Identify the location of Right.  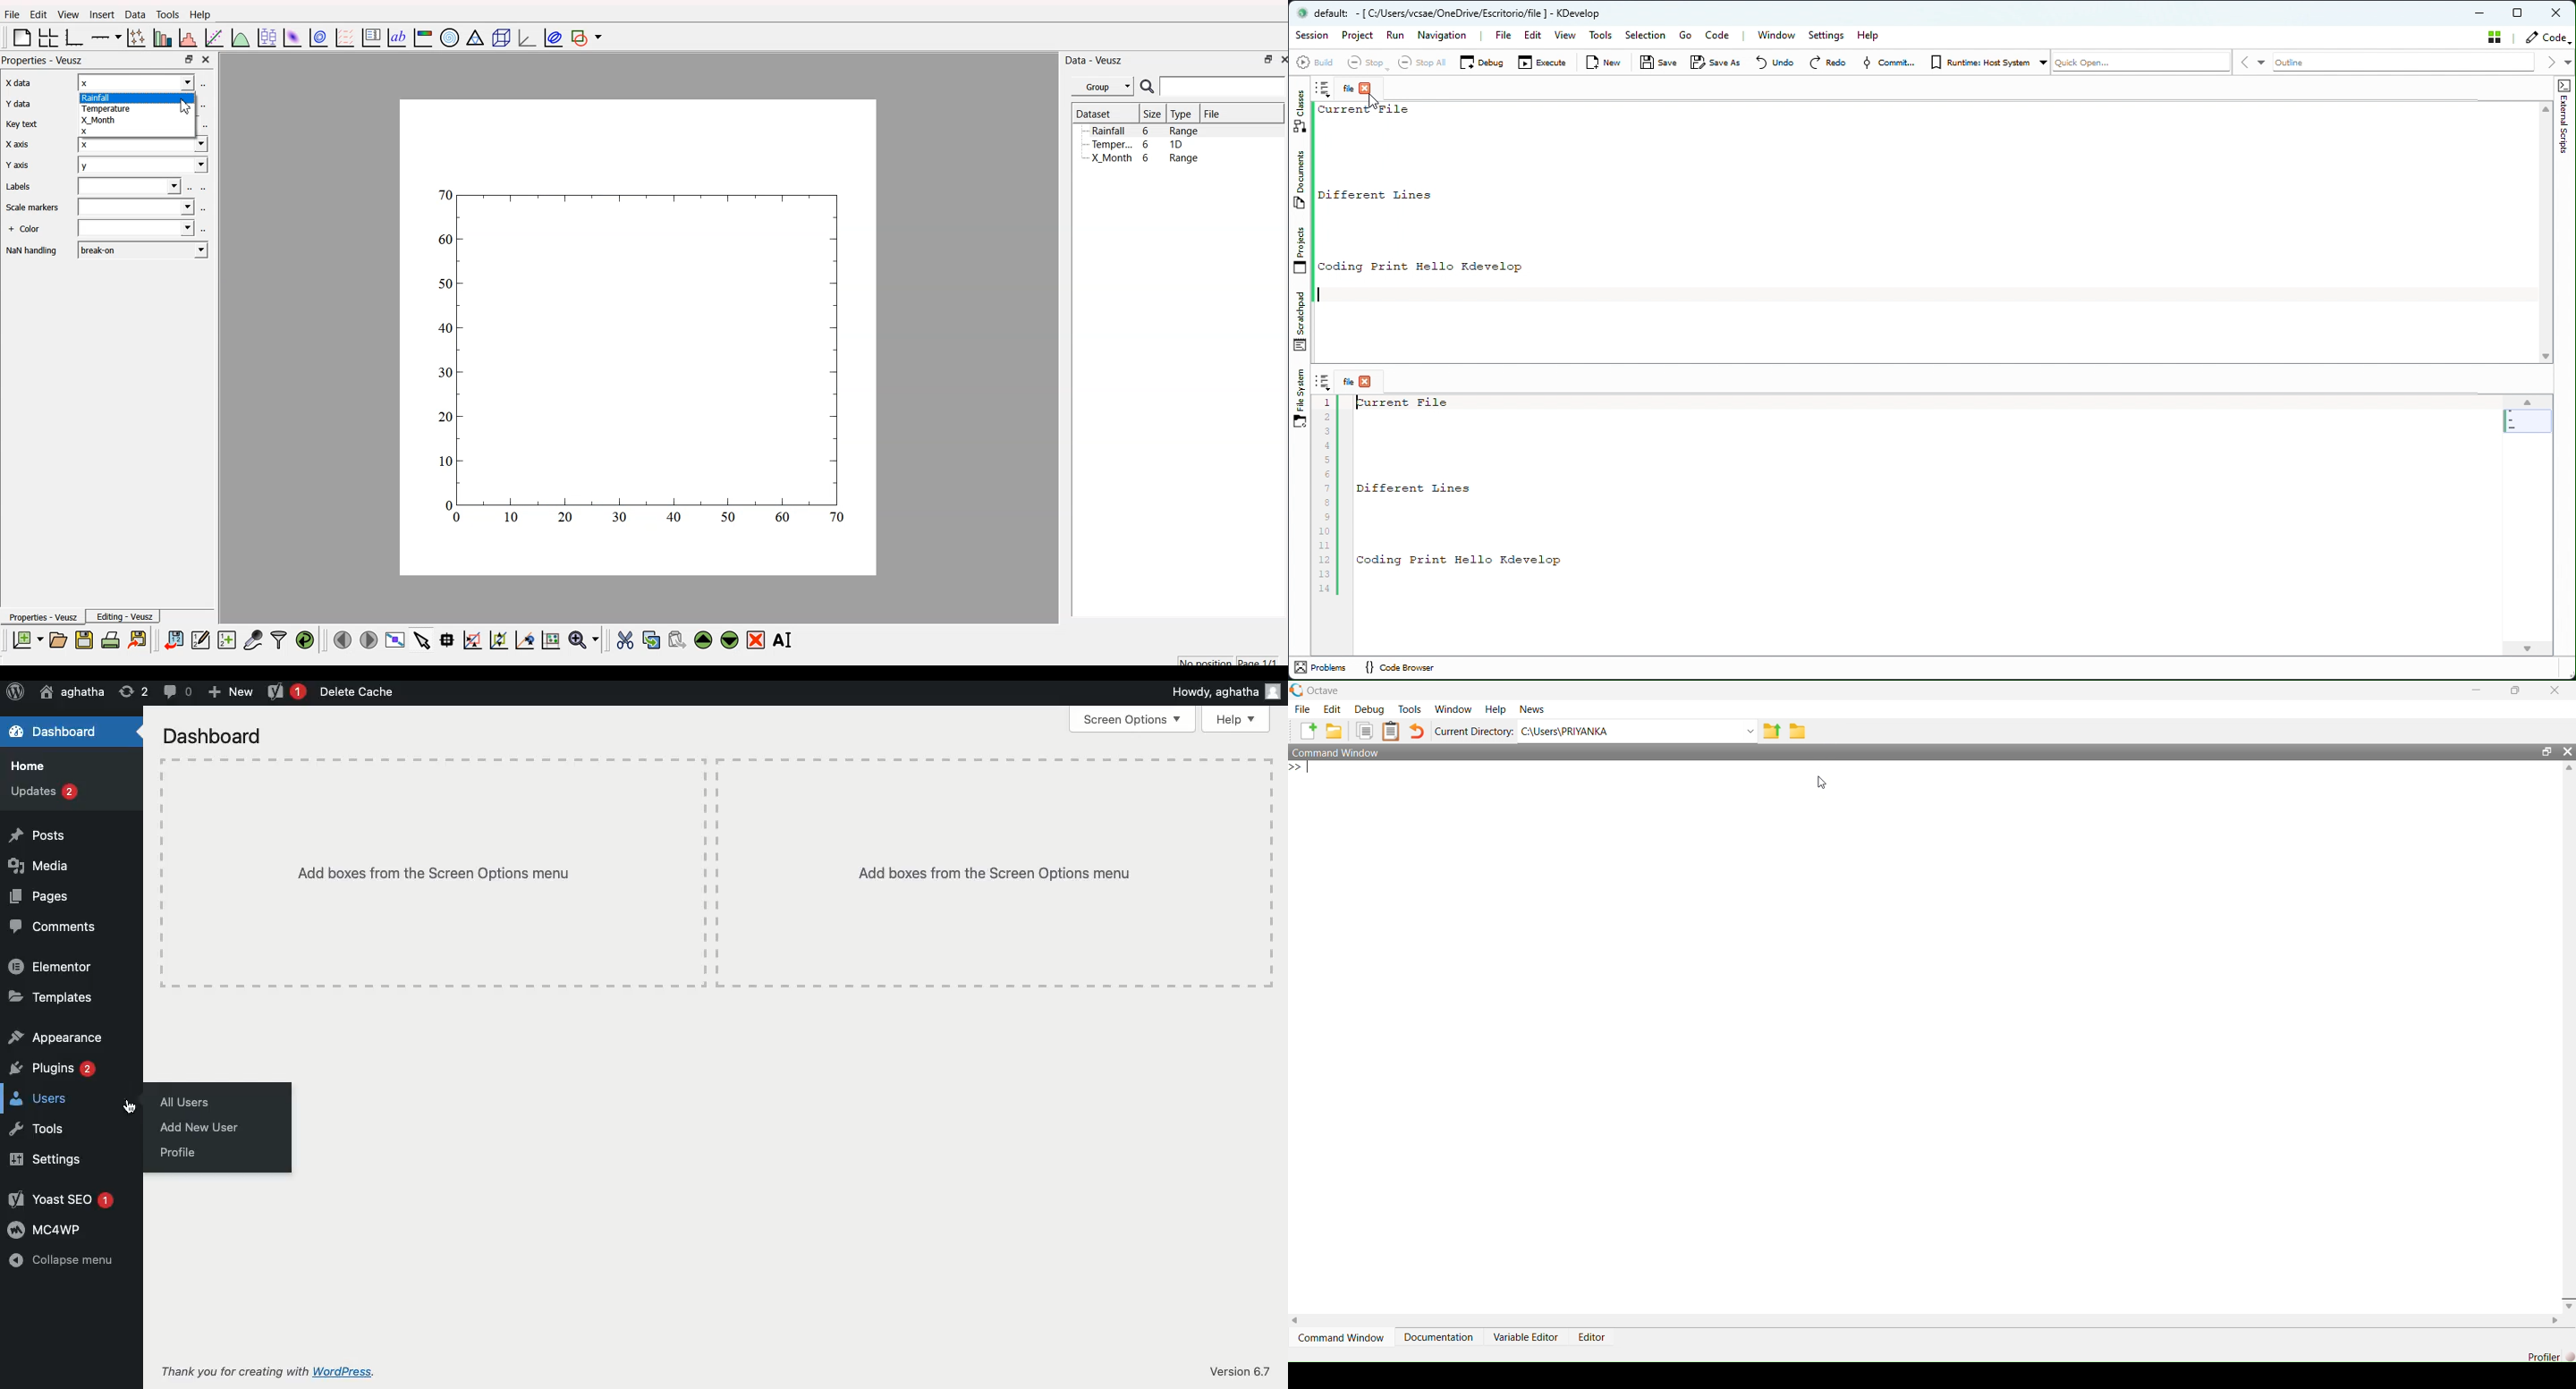
(2555, 1322).